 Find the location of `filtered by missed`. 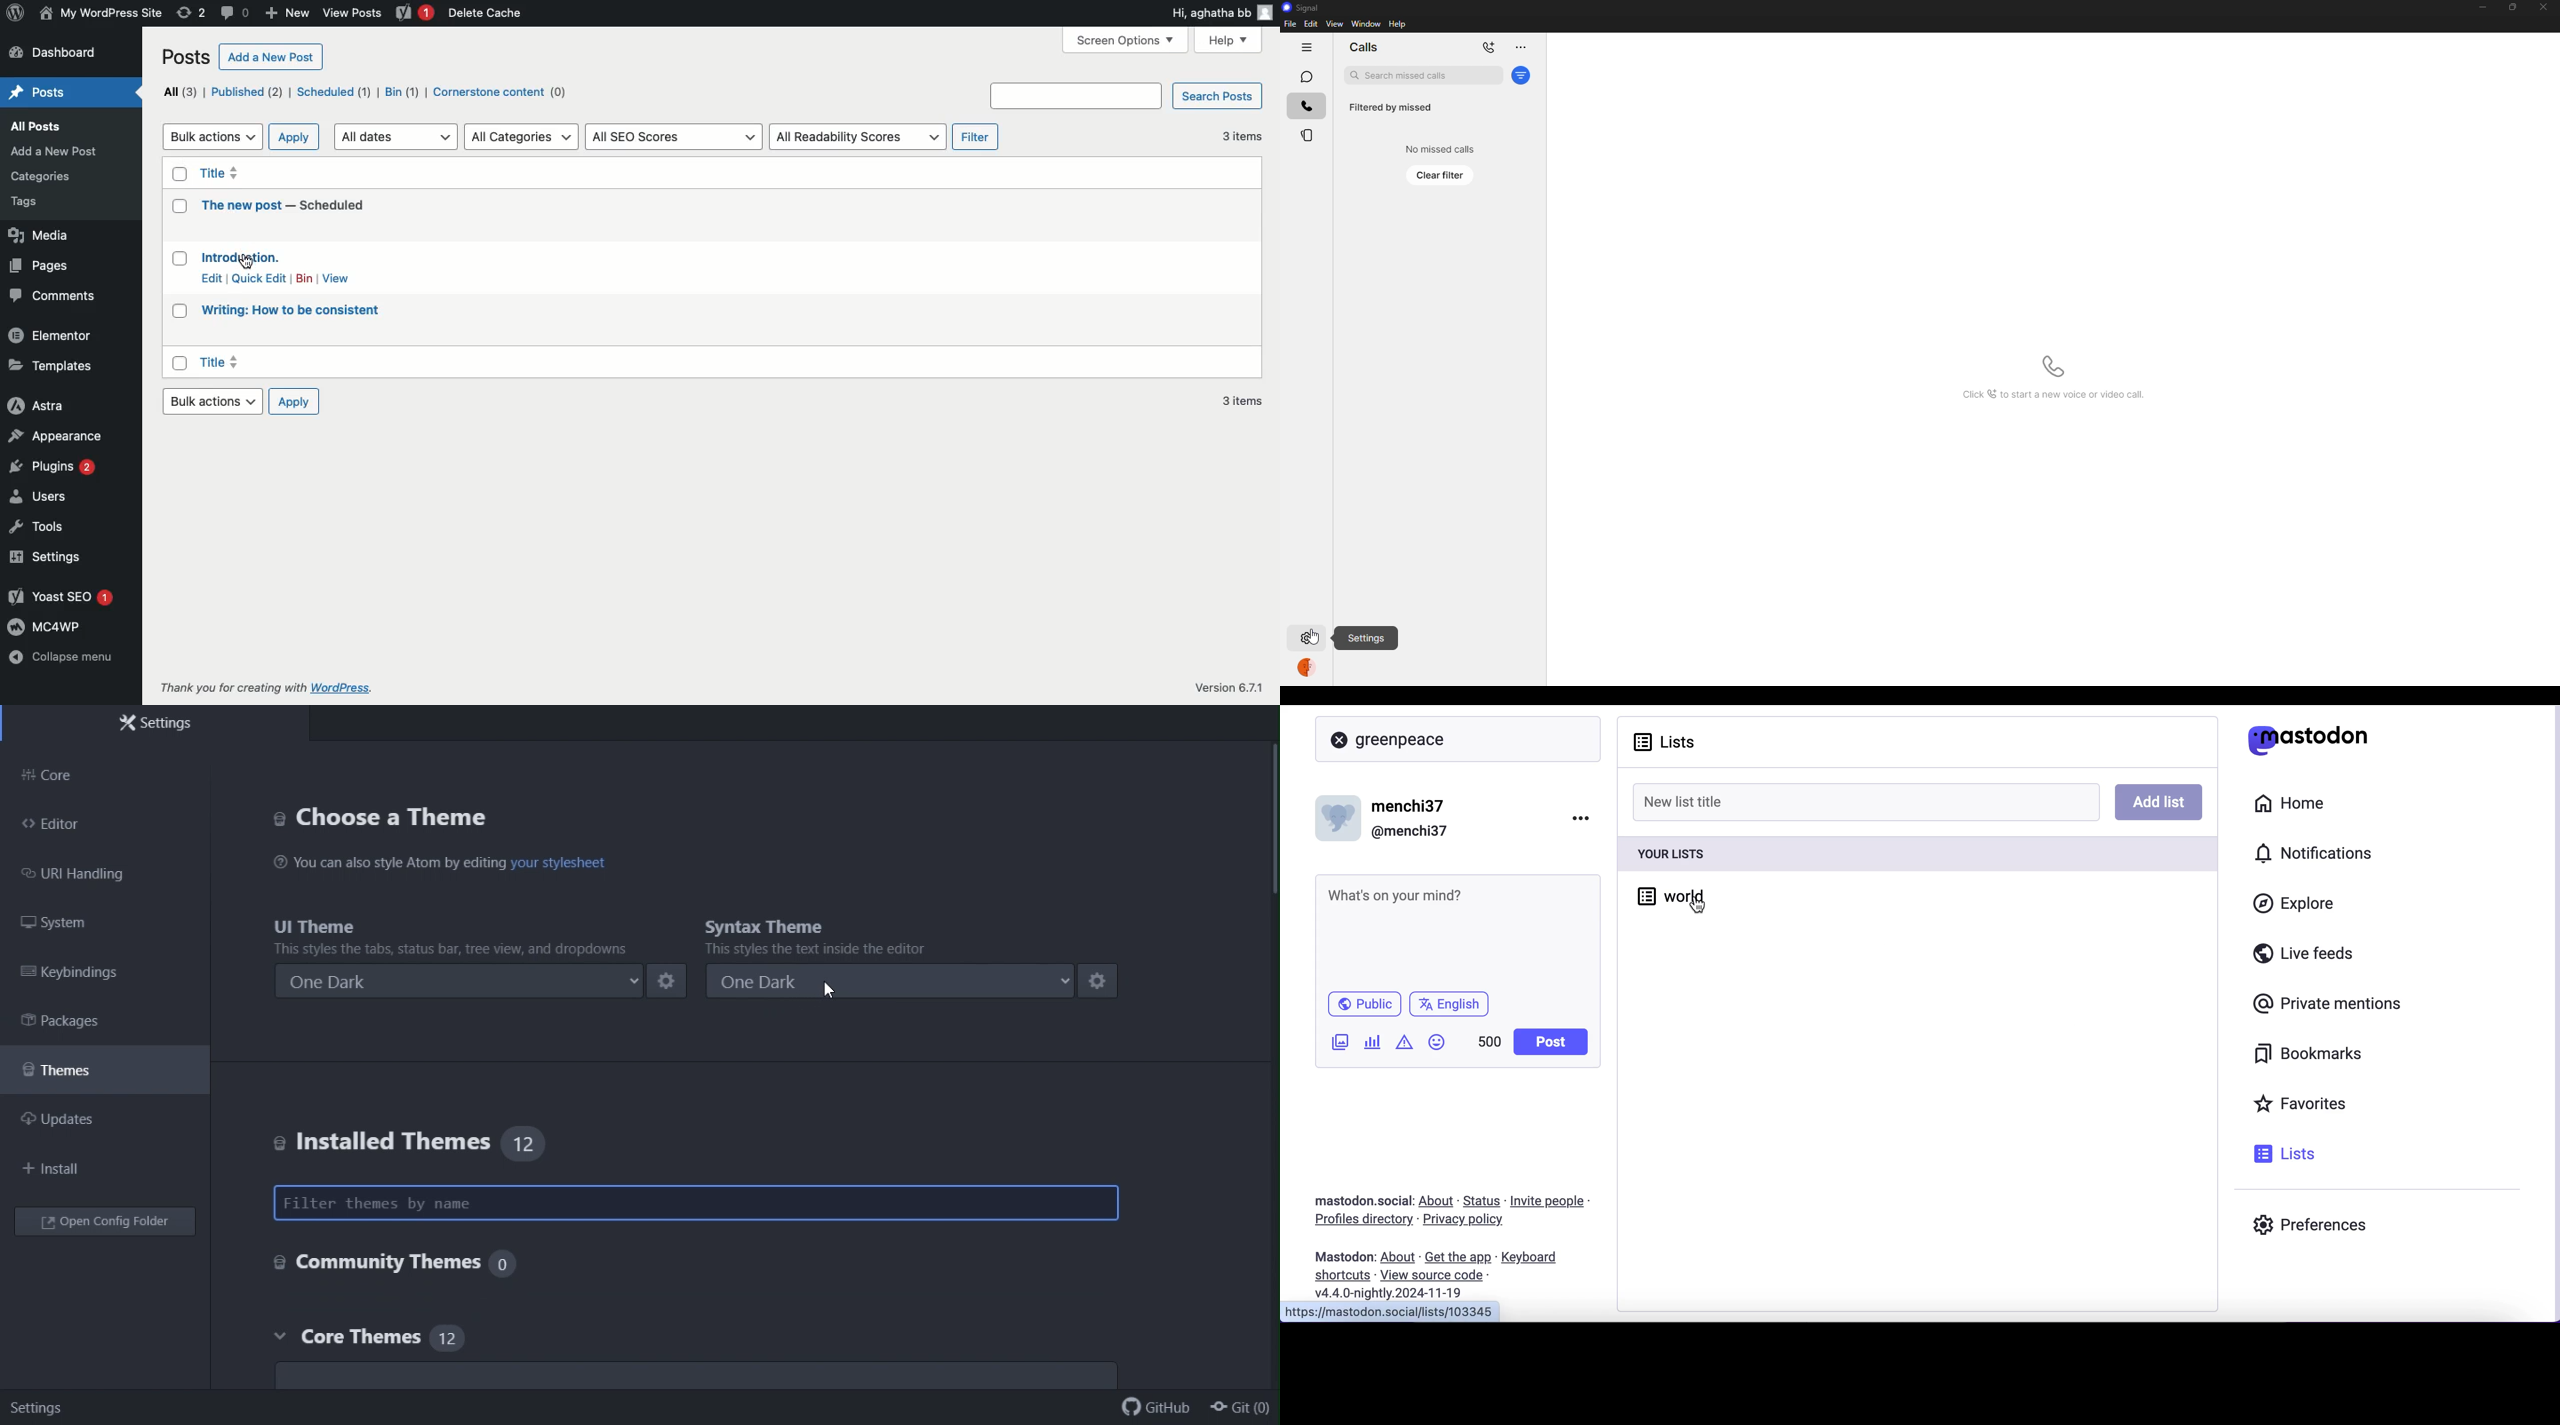

filtered by missed is located at coordinates (1391, 108).